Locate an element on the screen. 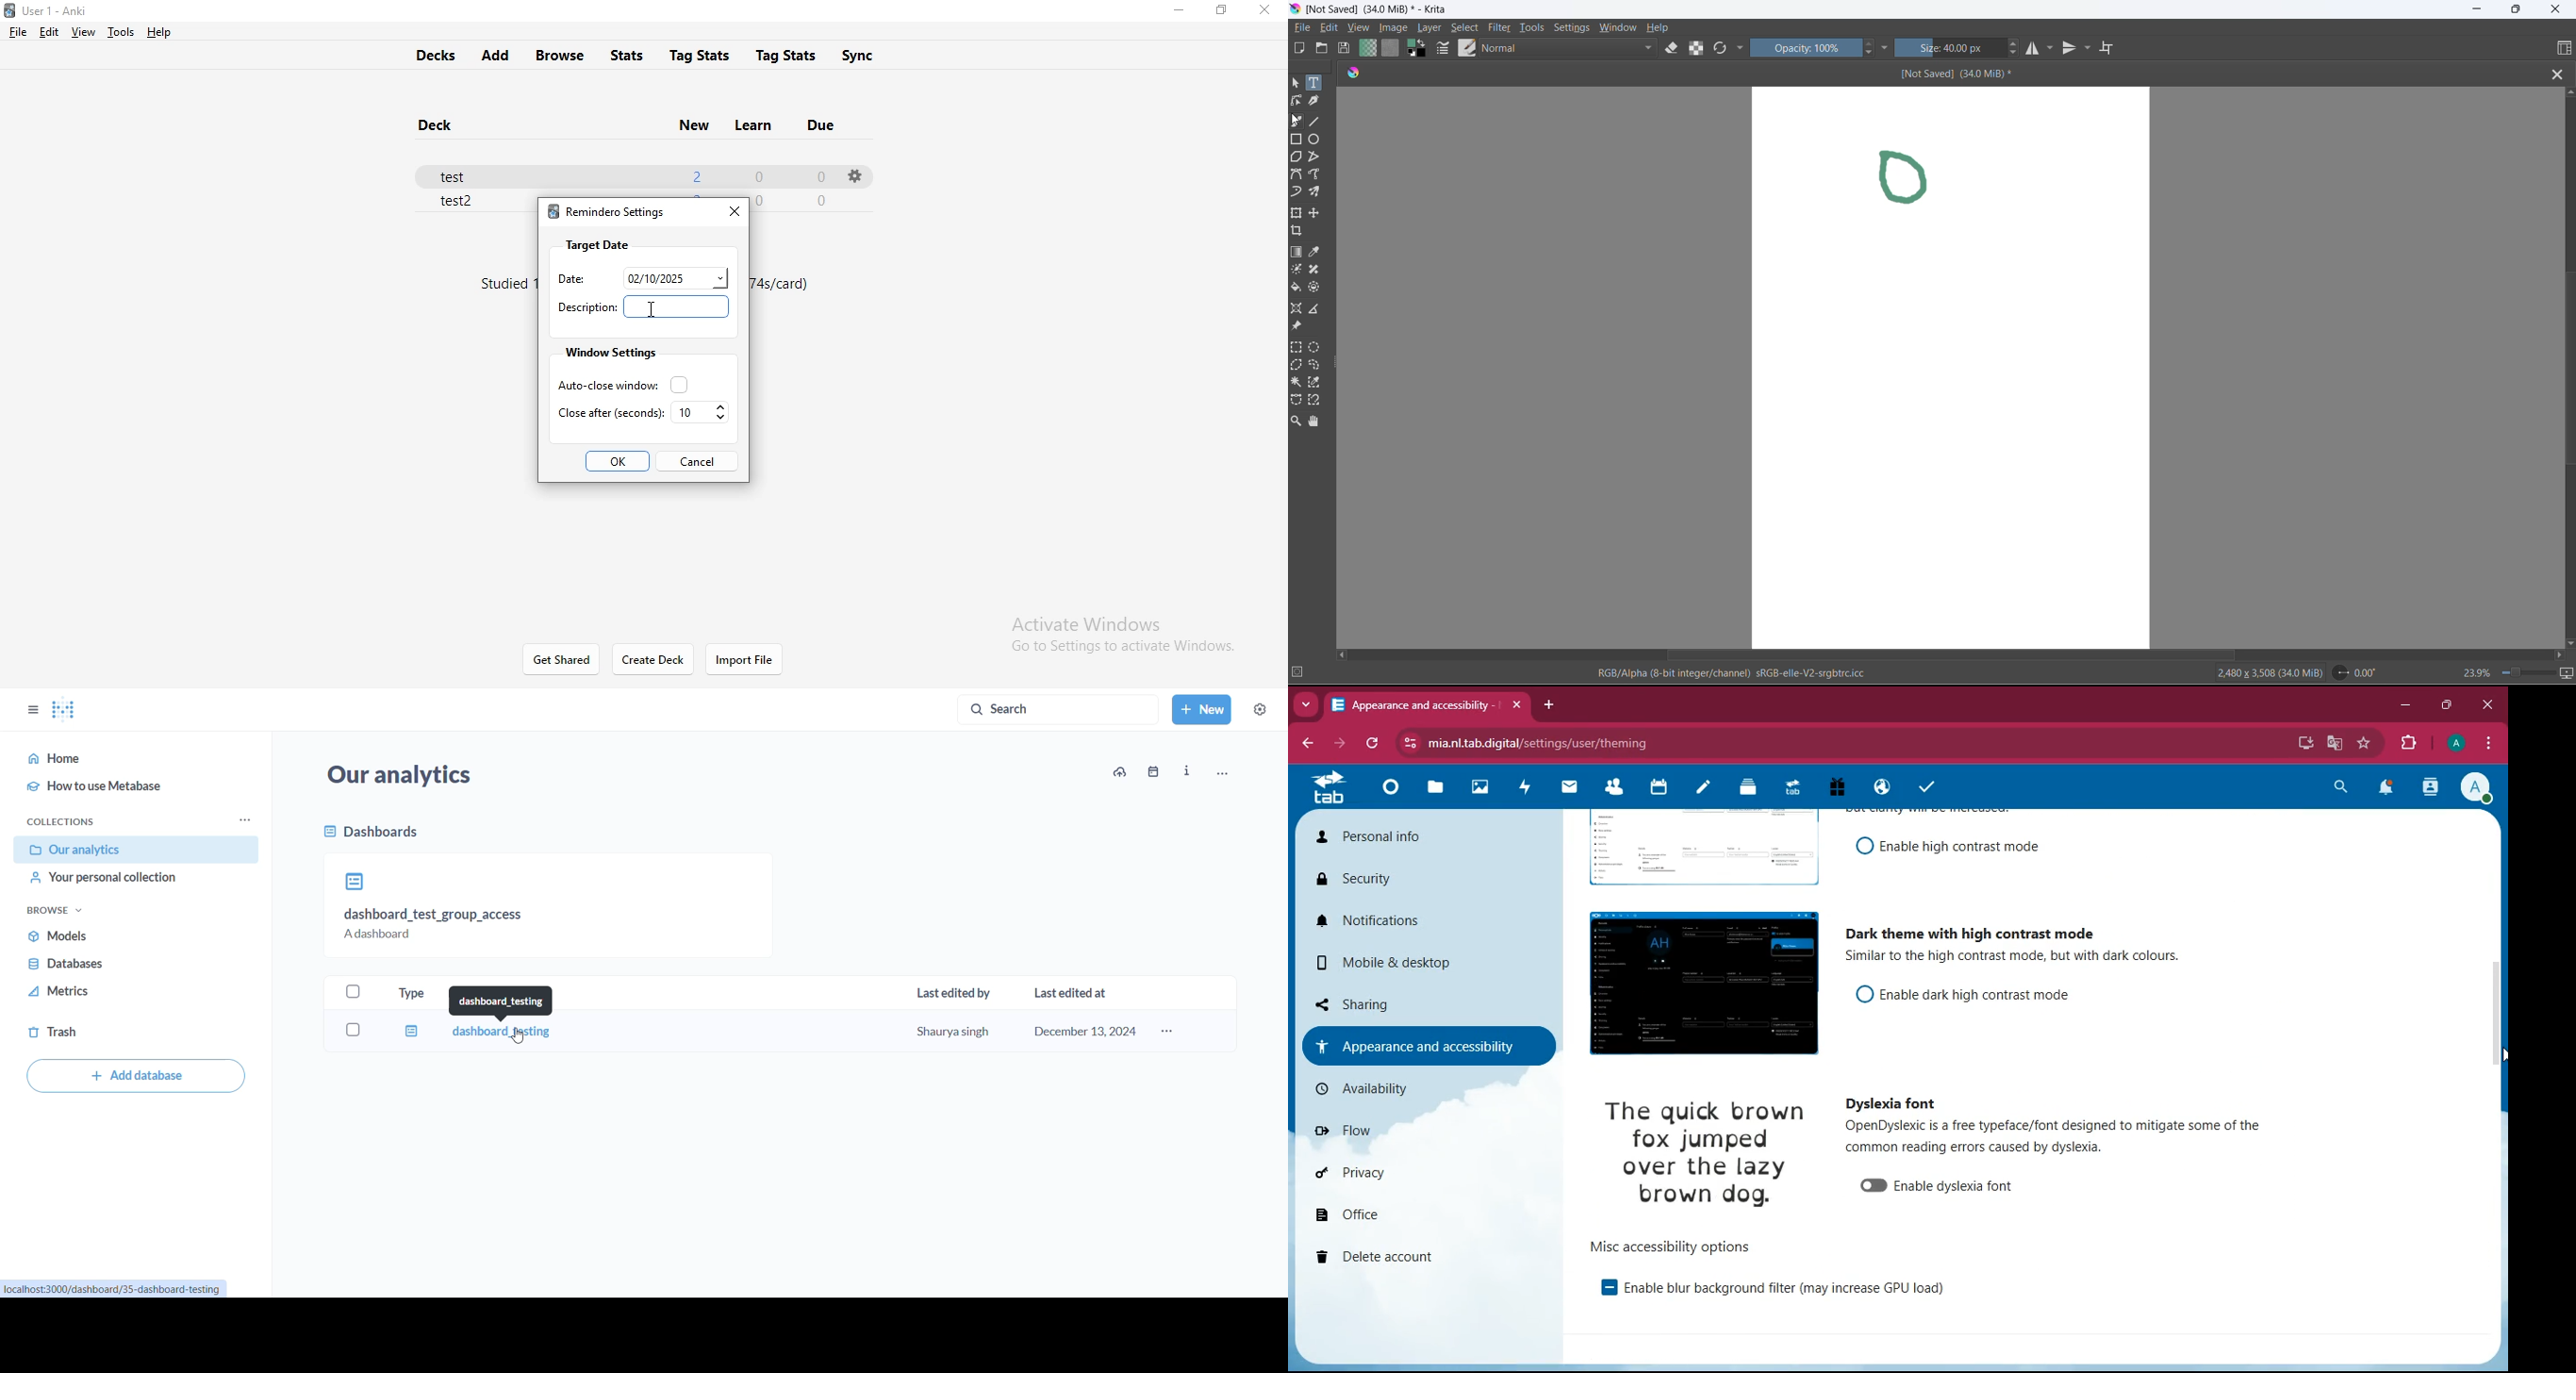 The image size is (2576, 1400). checkbox is located at coordinates (356, 1029).